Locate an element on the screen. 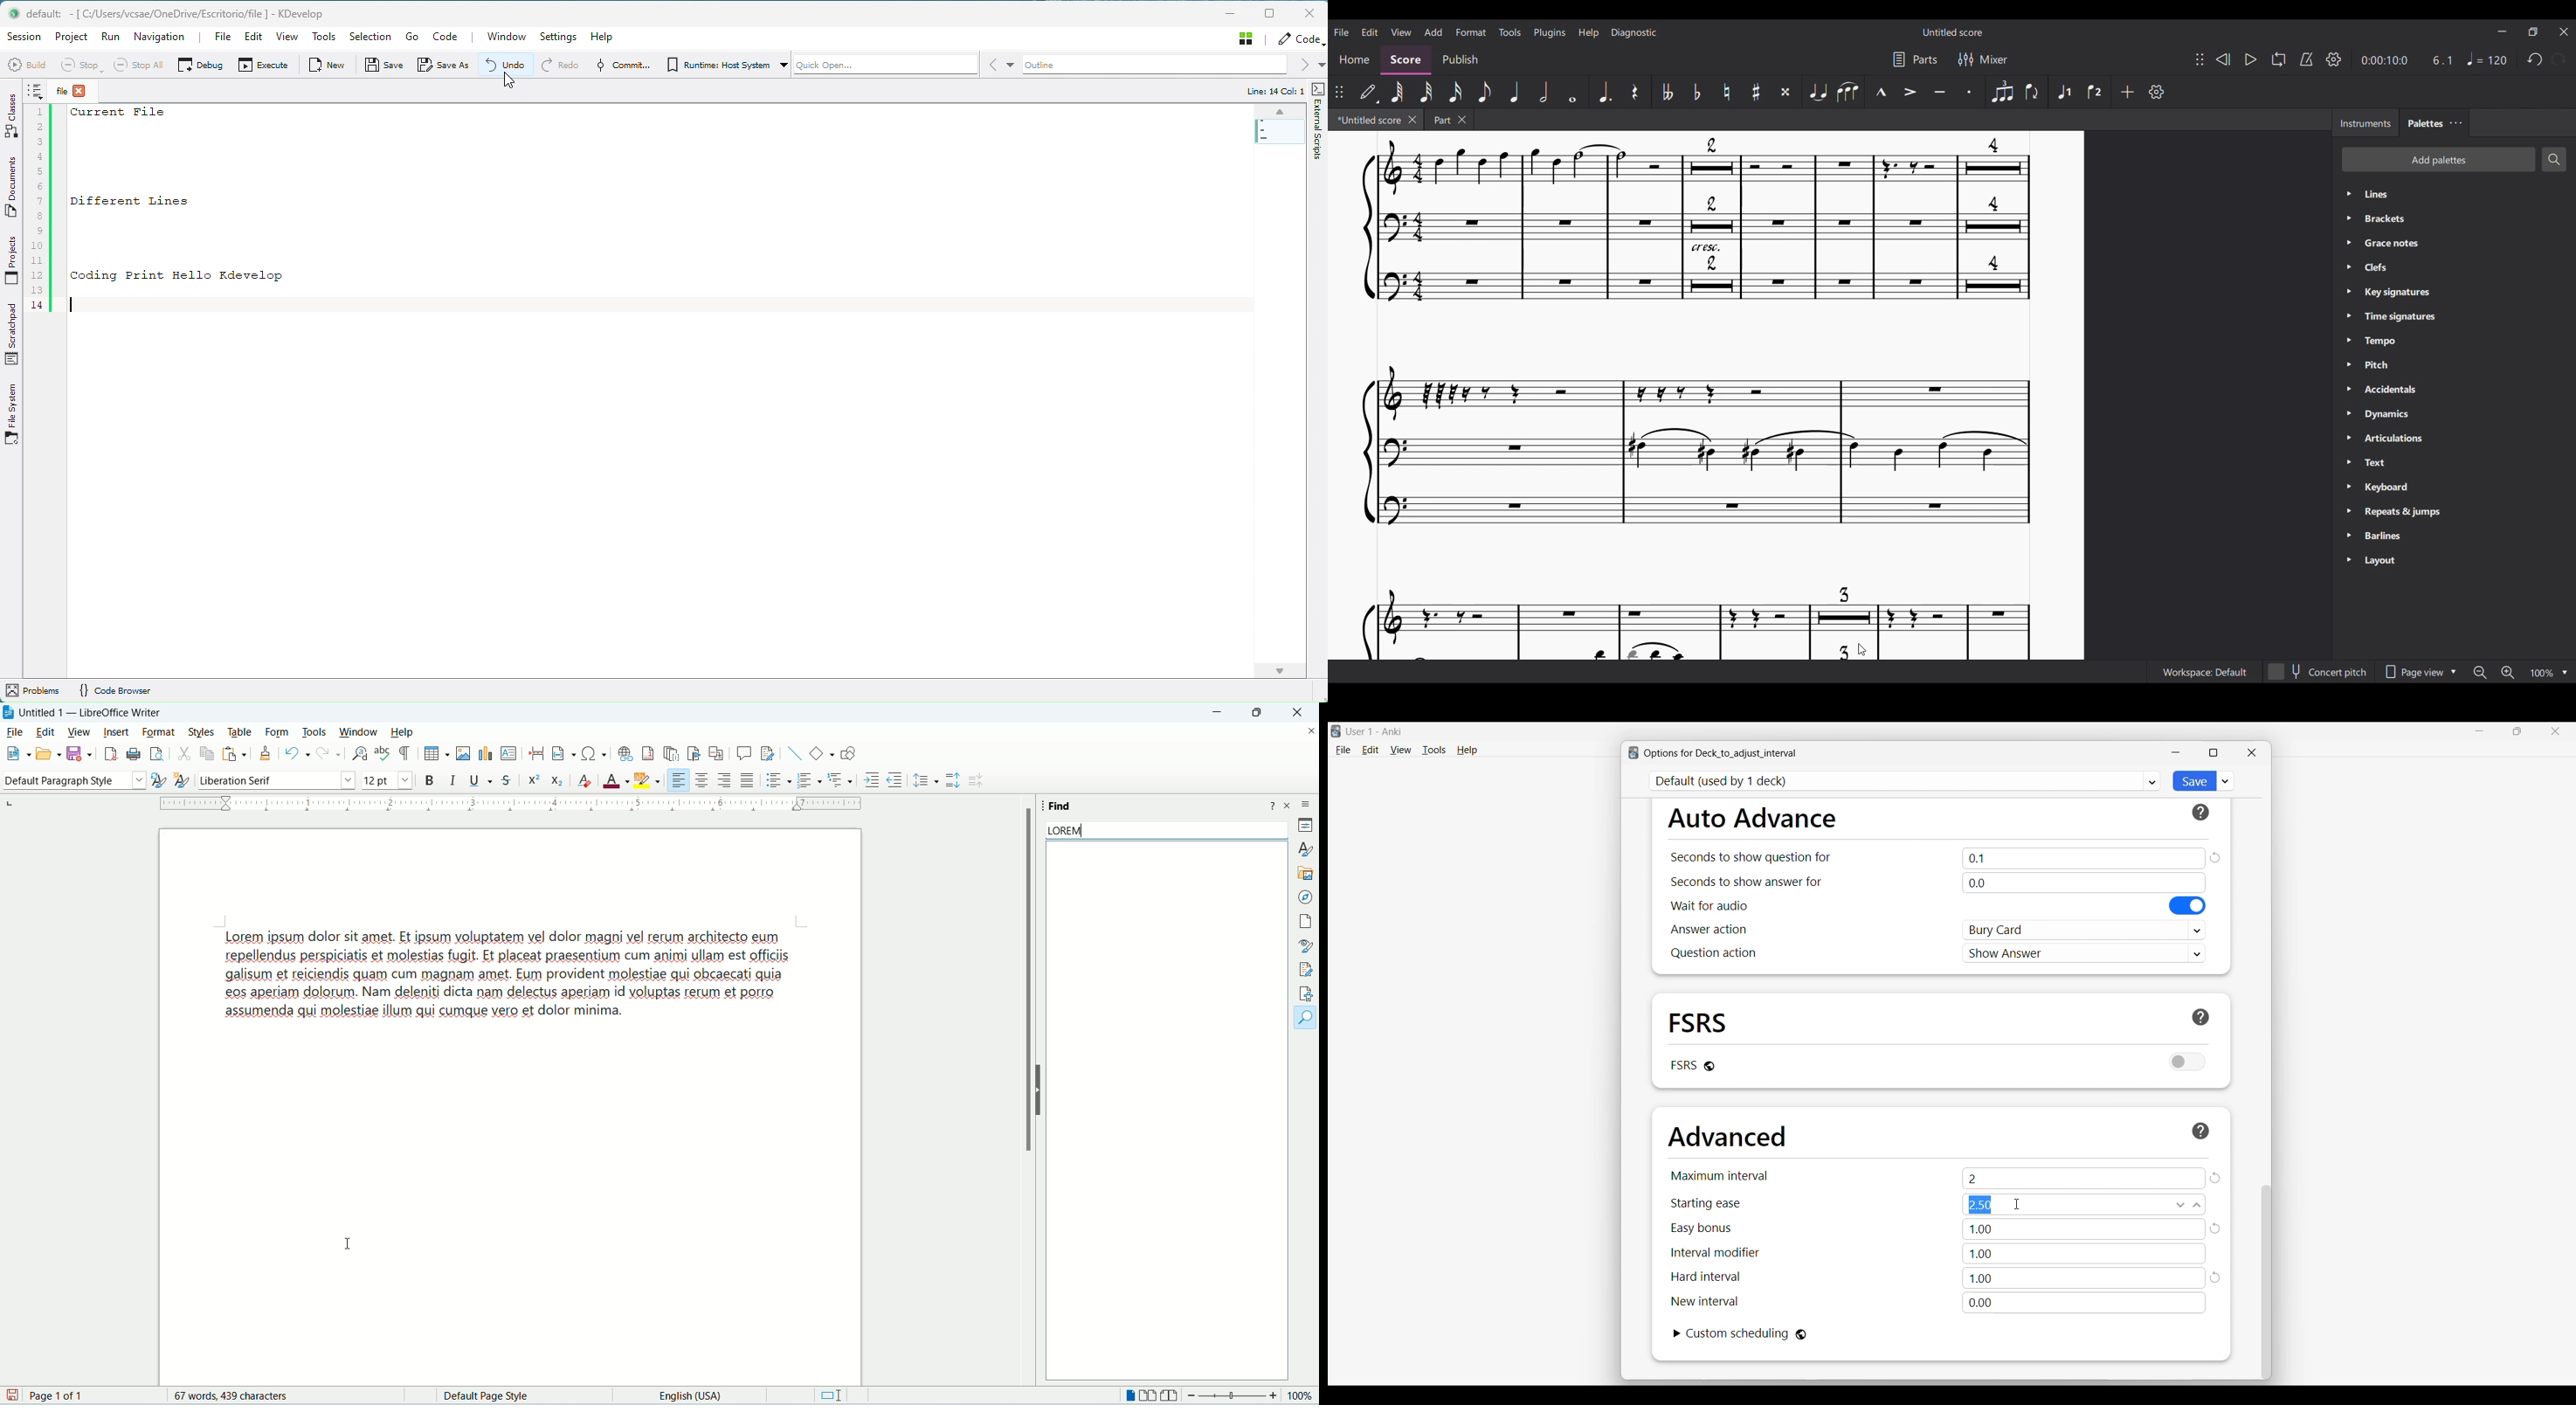  Palettes, current tab is located at coordinates (2424, 123).